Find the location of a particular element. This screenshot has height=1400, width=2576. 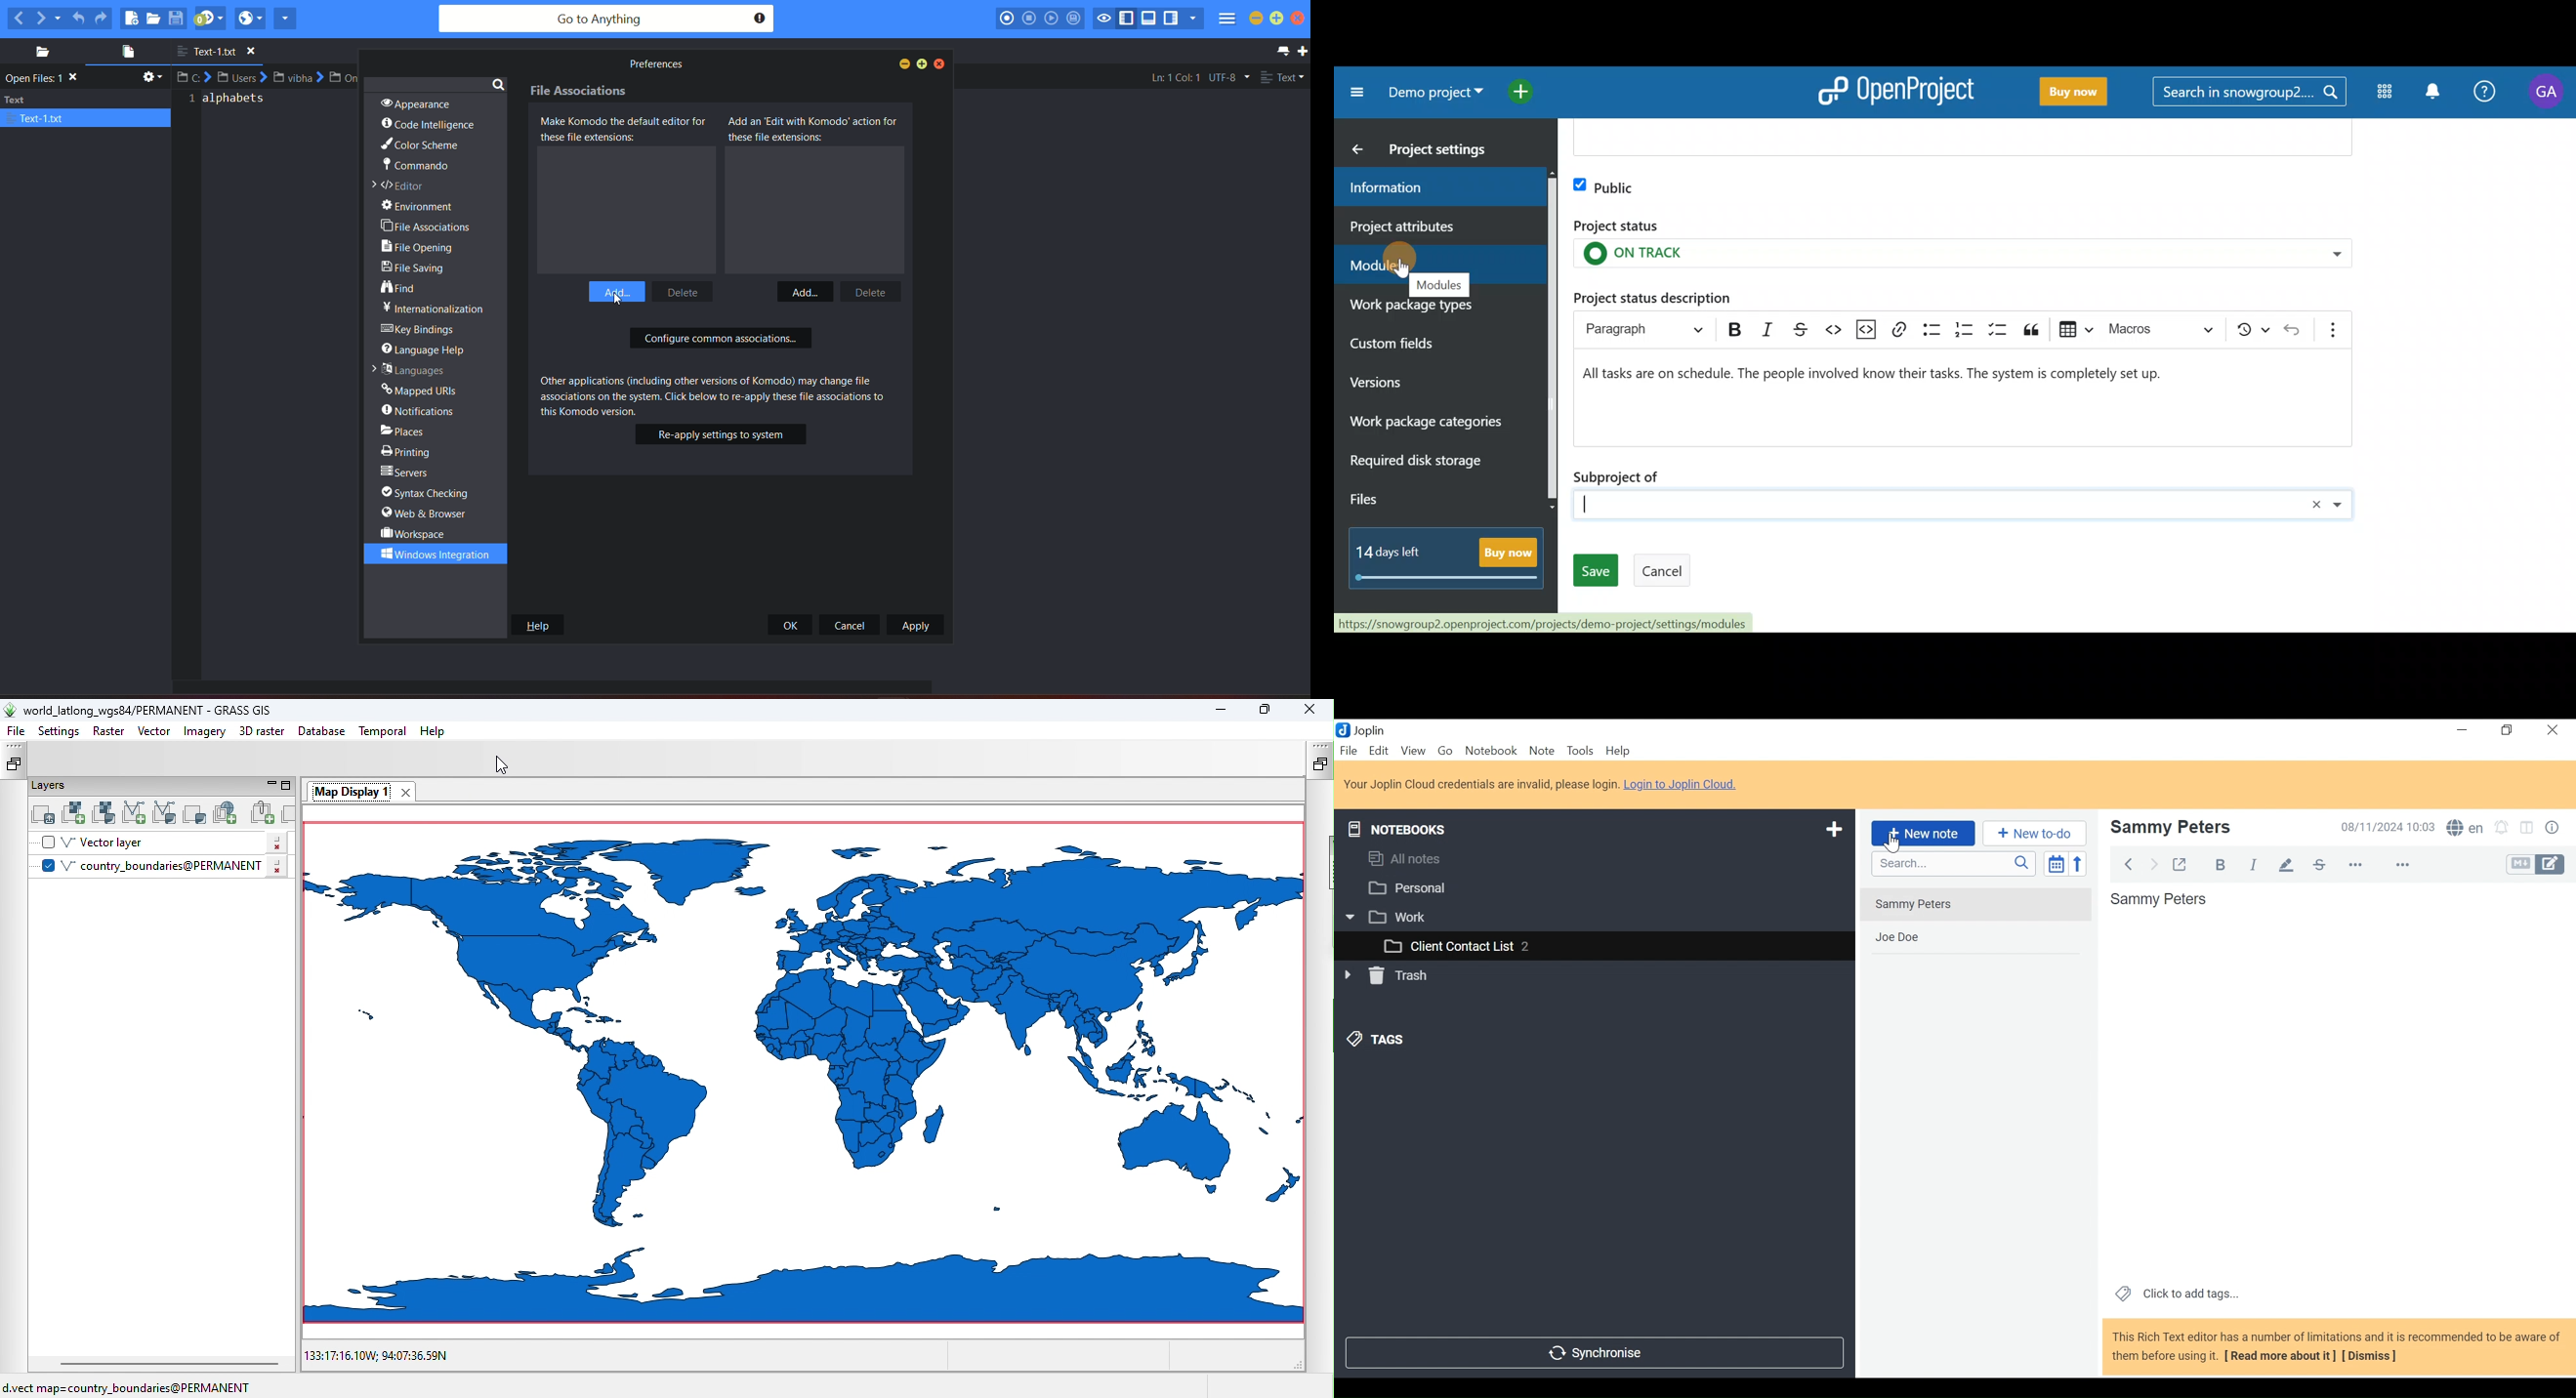

Notebooks is located at coordinates (1401, 827).